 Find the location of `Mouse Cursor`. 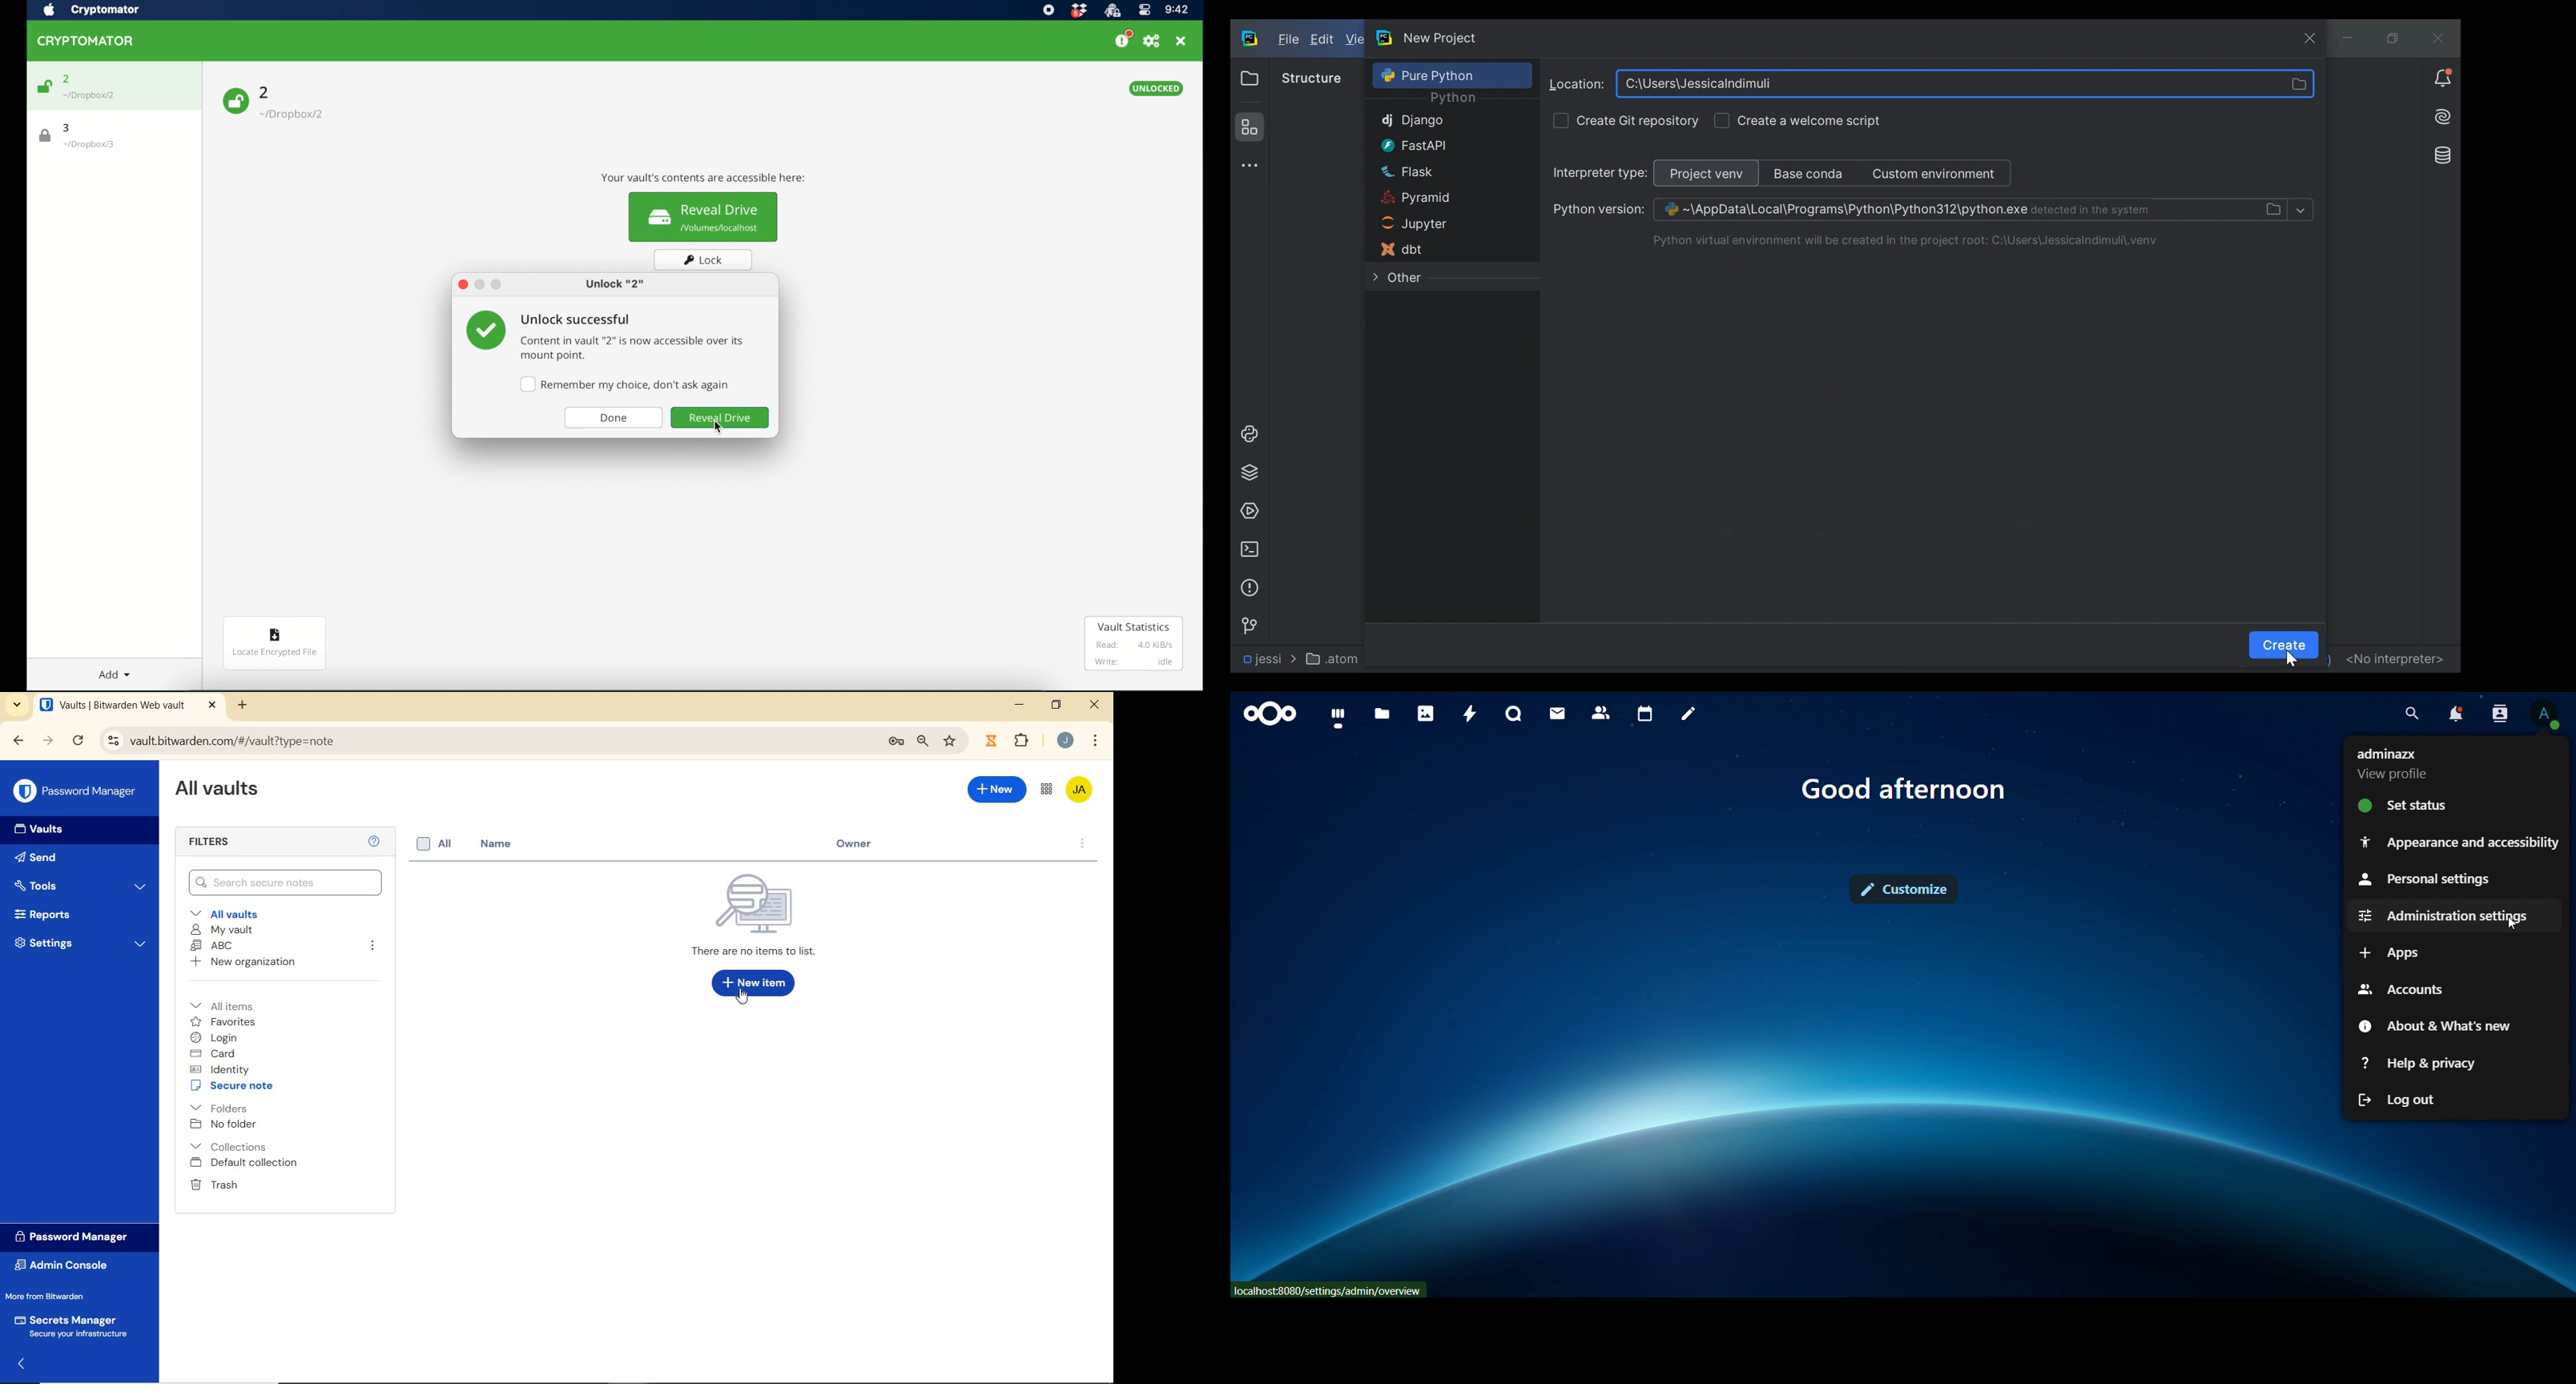

Mouse Cursor is located at coordinates (746, 1004).